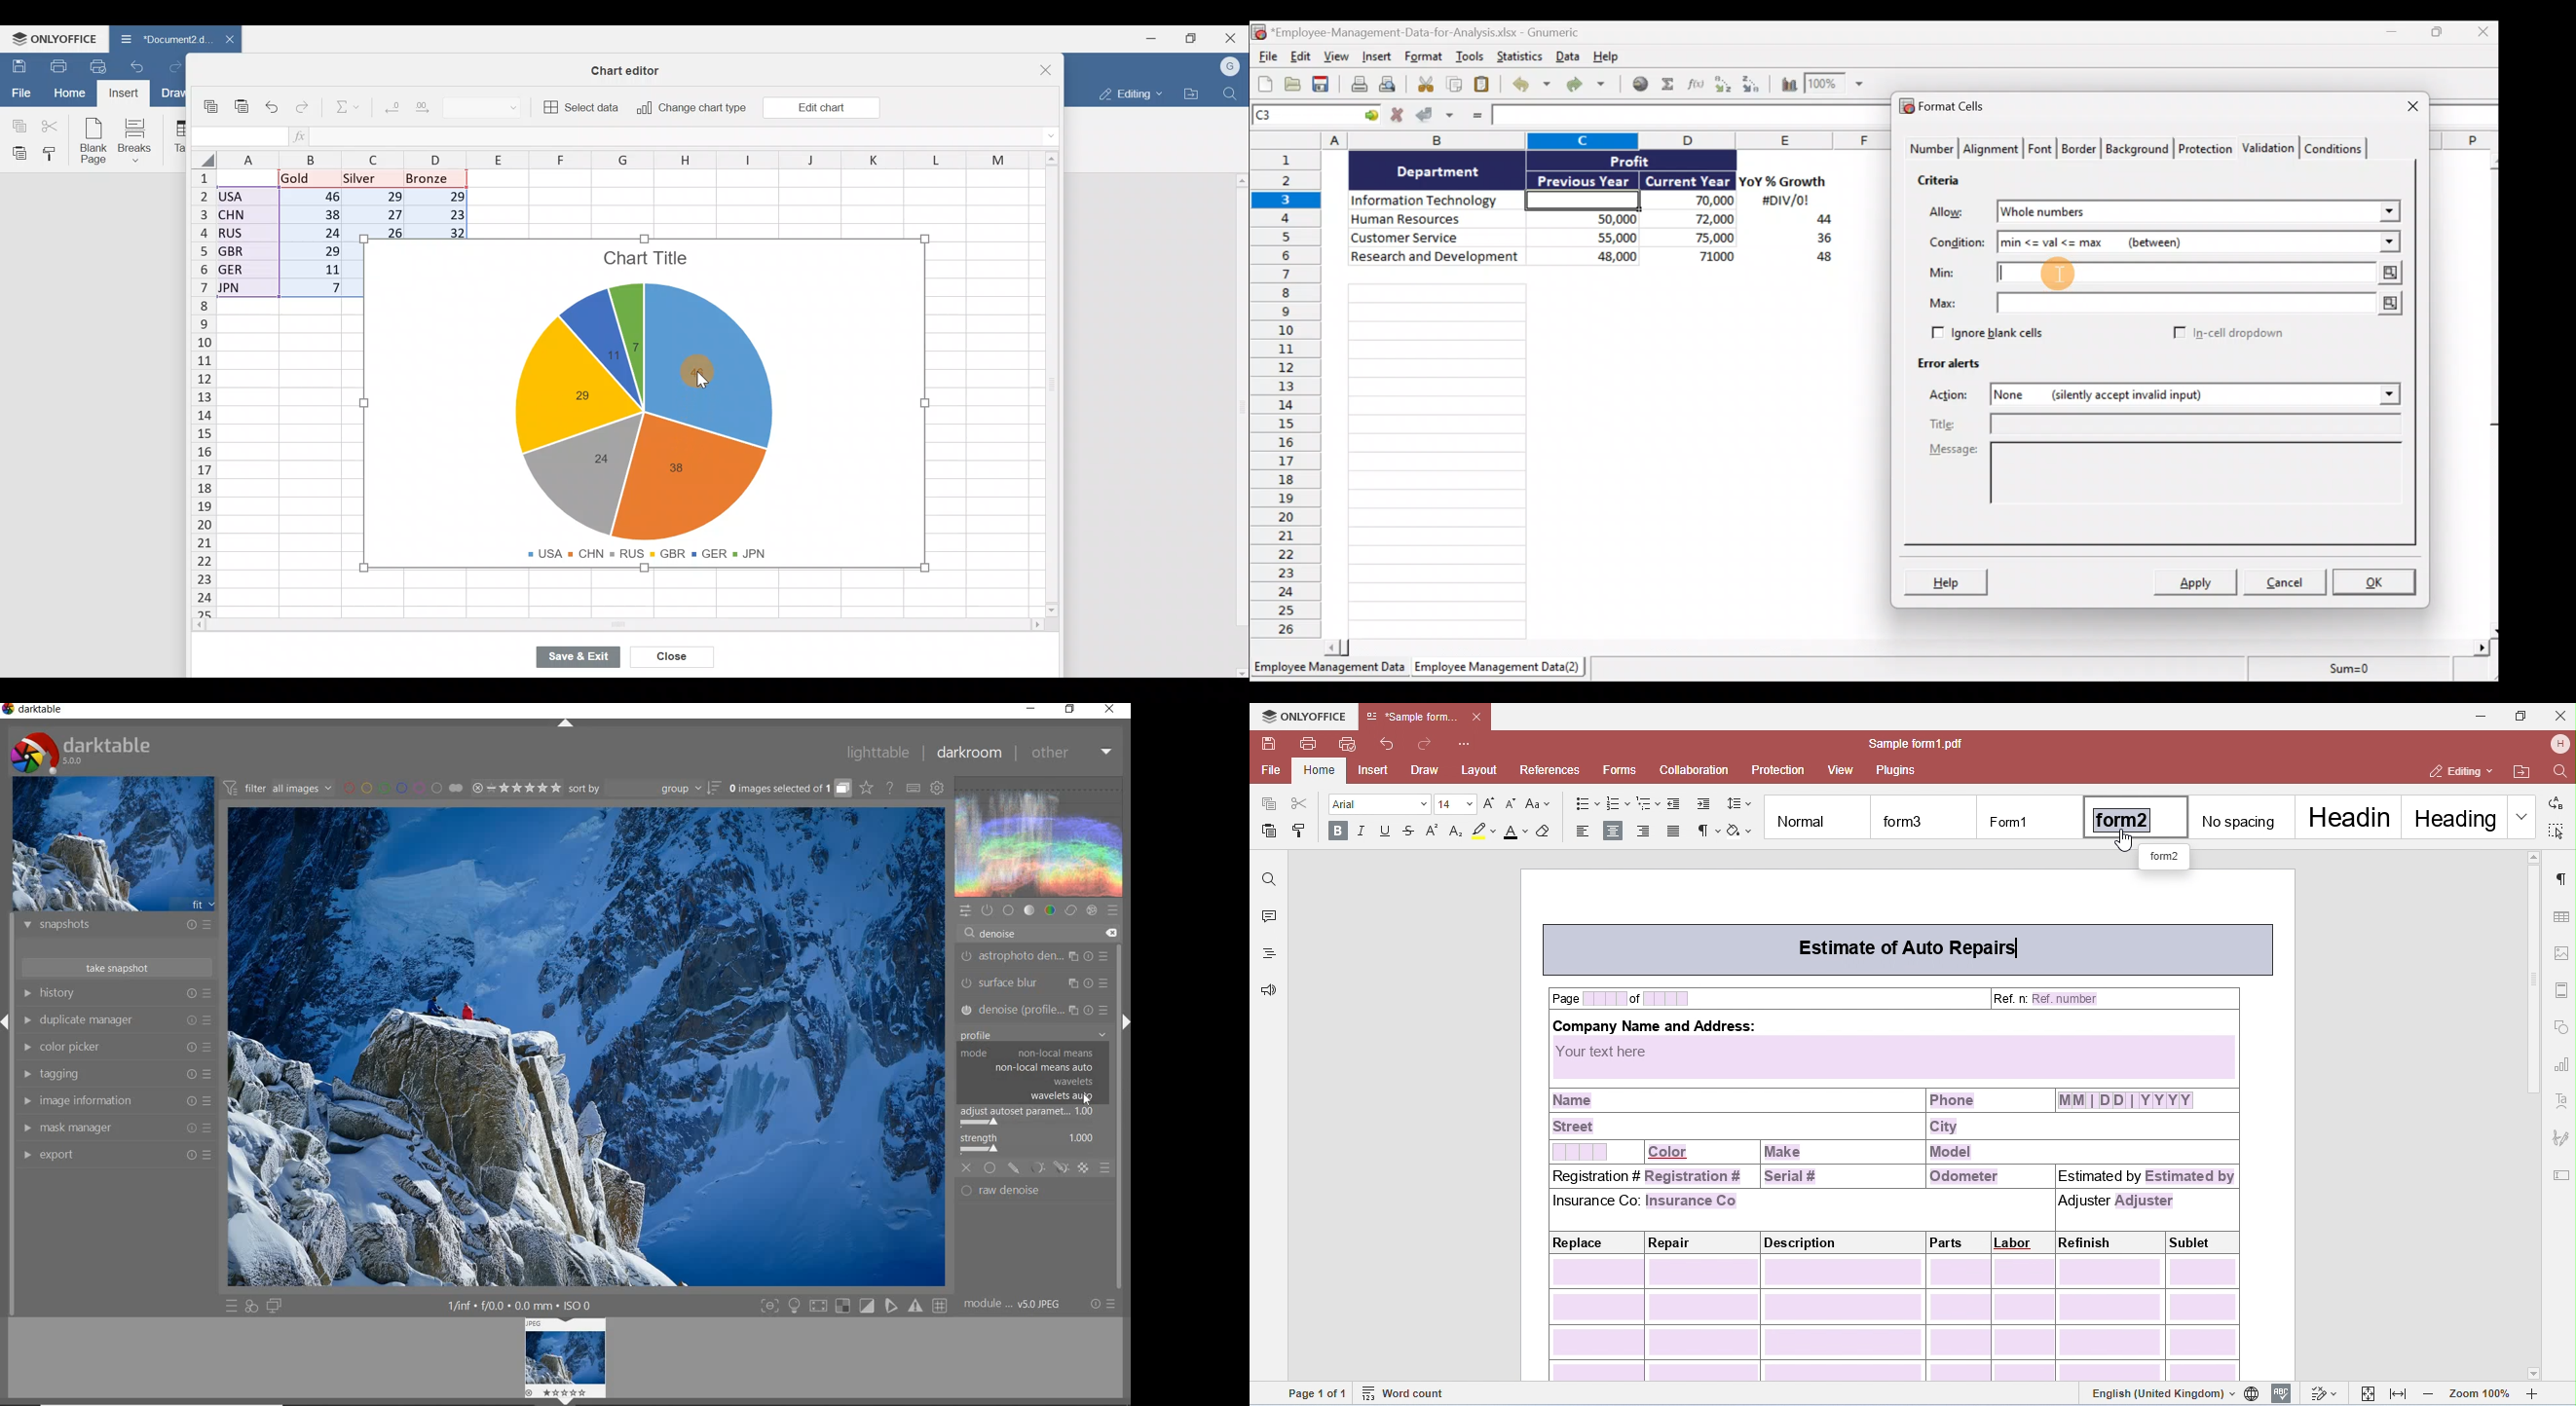  What do you see at coordinates (1436, 258) in the screenshot?
I see `Research and development` at bounding box center [1436, 258].